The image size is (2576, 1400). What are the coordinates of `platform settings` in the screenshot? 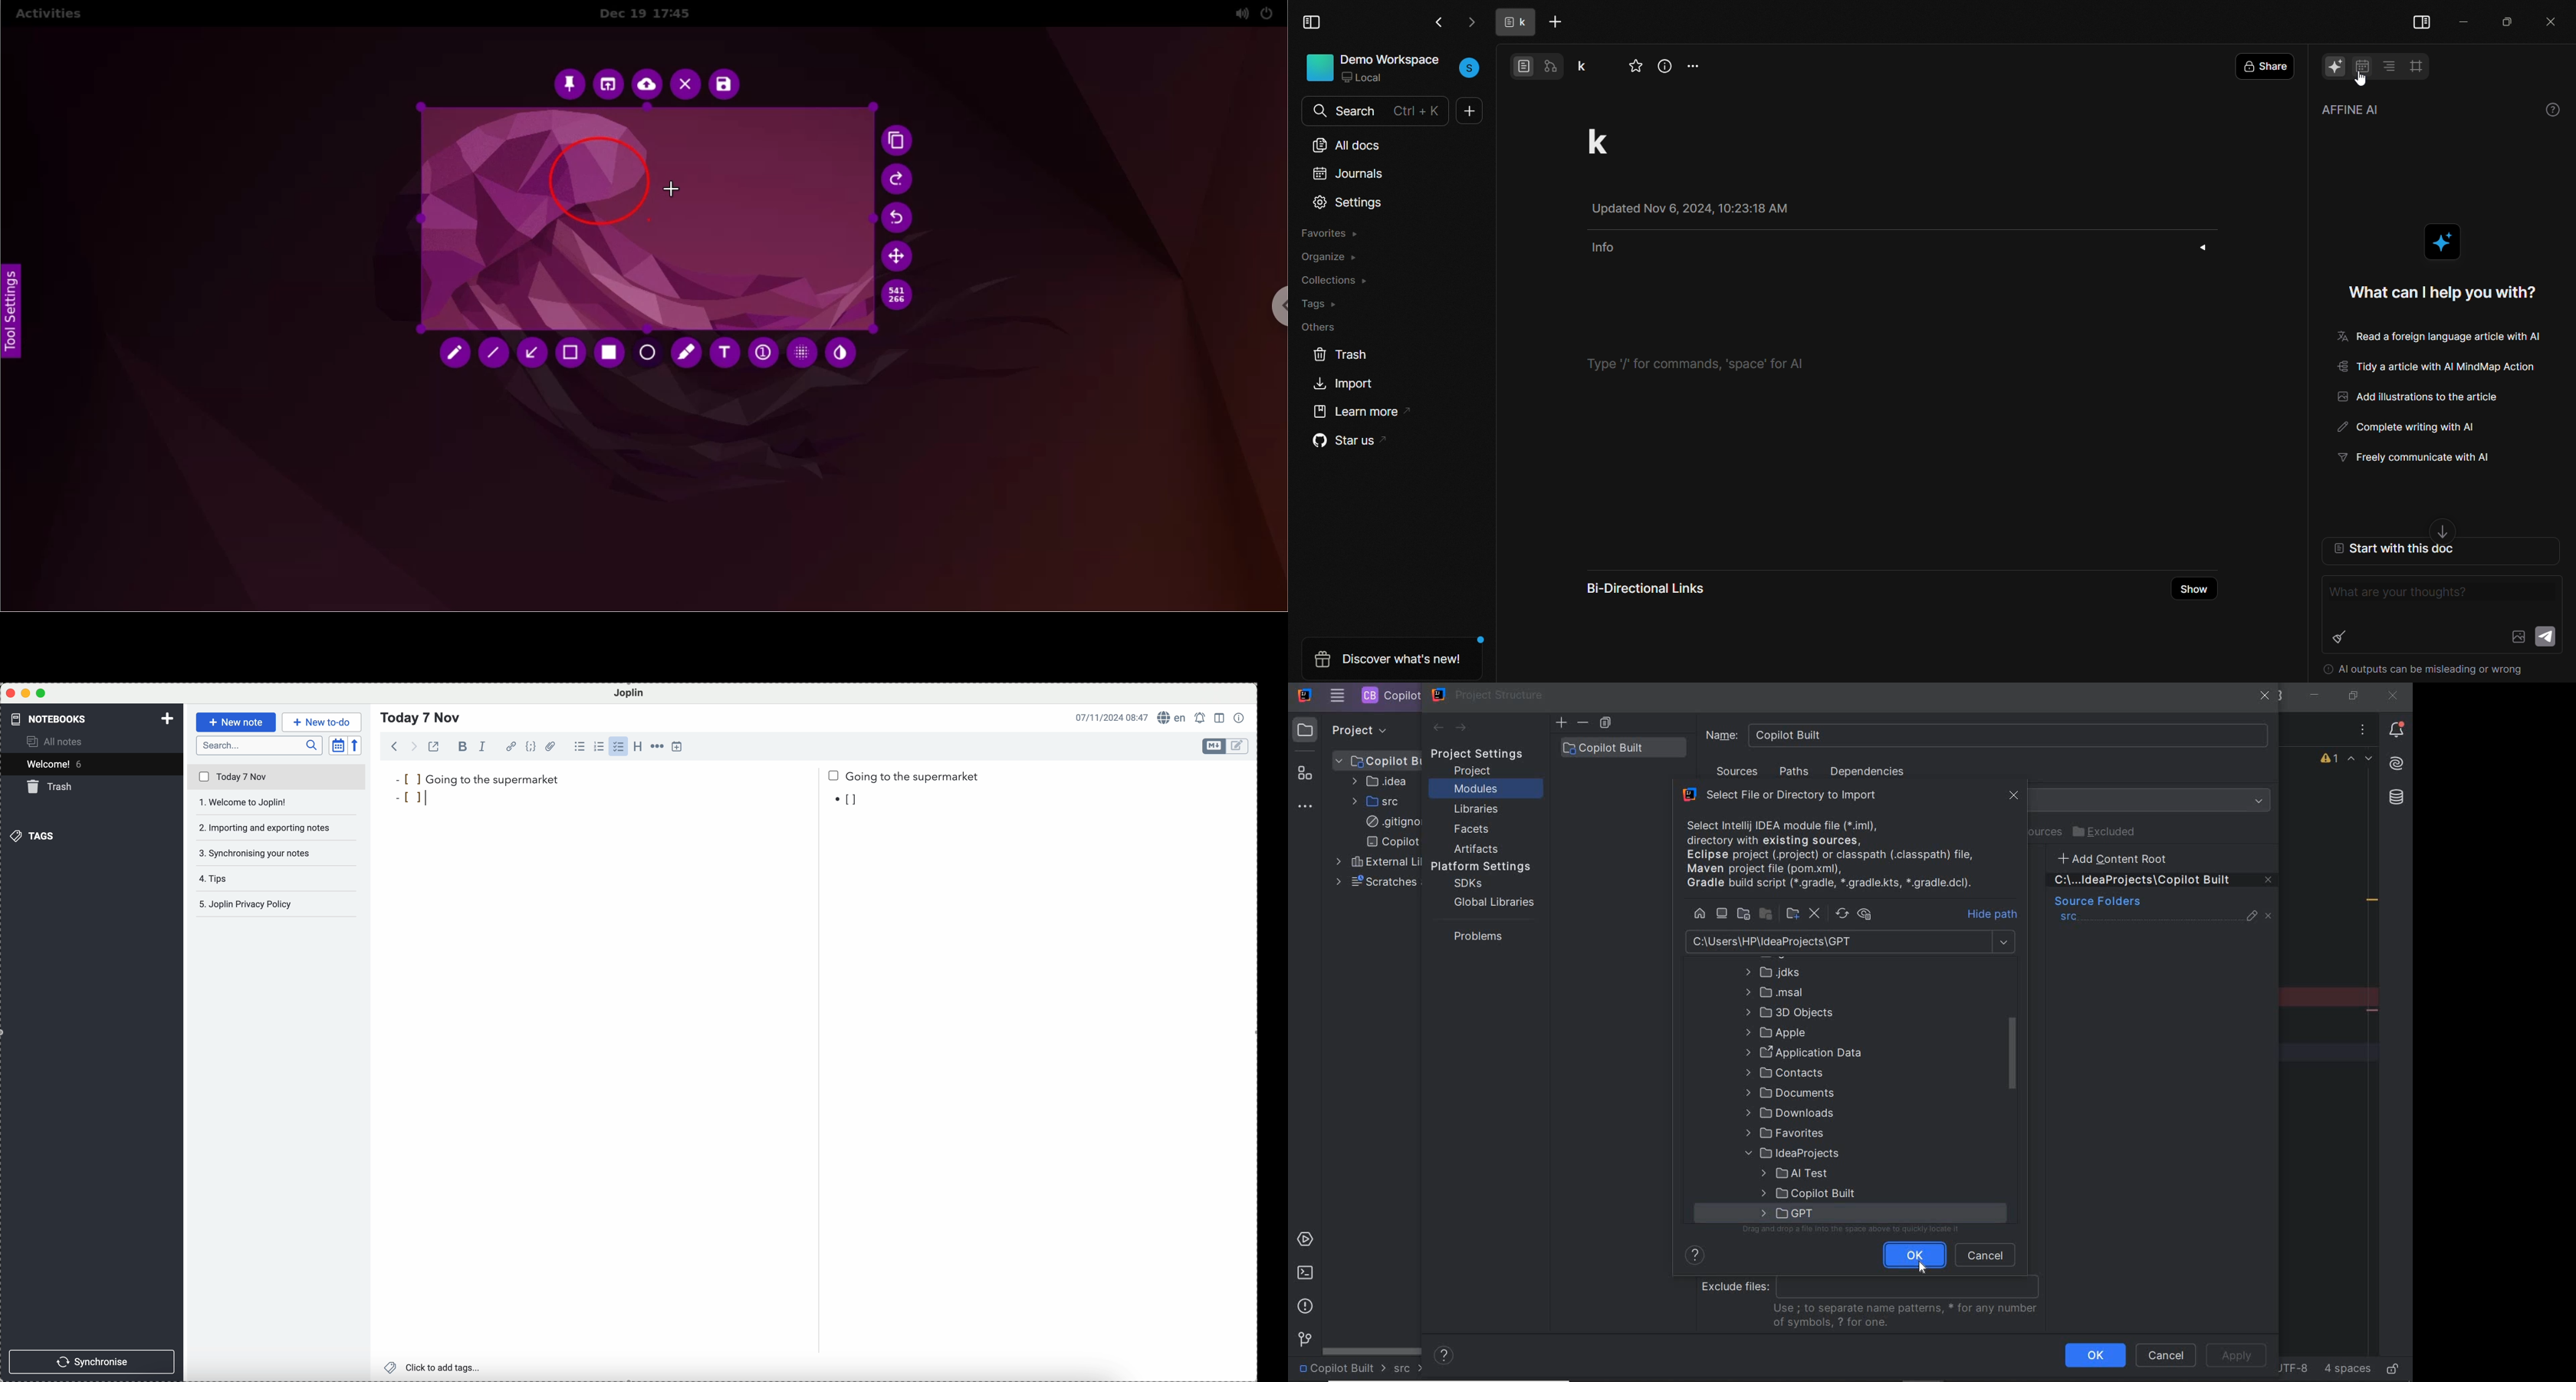 It's located at (1486, 867).